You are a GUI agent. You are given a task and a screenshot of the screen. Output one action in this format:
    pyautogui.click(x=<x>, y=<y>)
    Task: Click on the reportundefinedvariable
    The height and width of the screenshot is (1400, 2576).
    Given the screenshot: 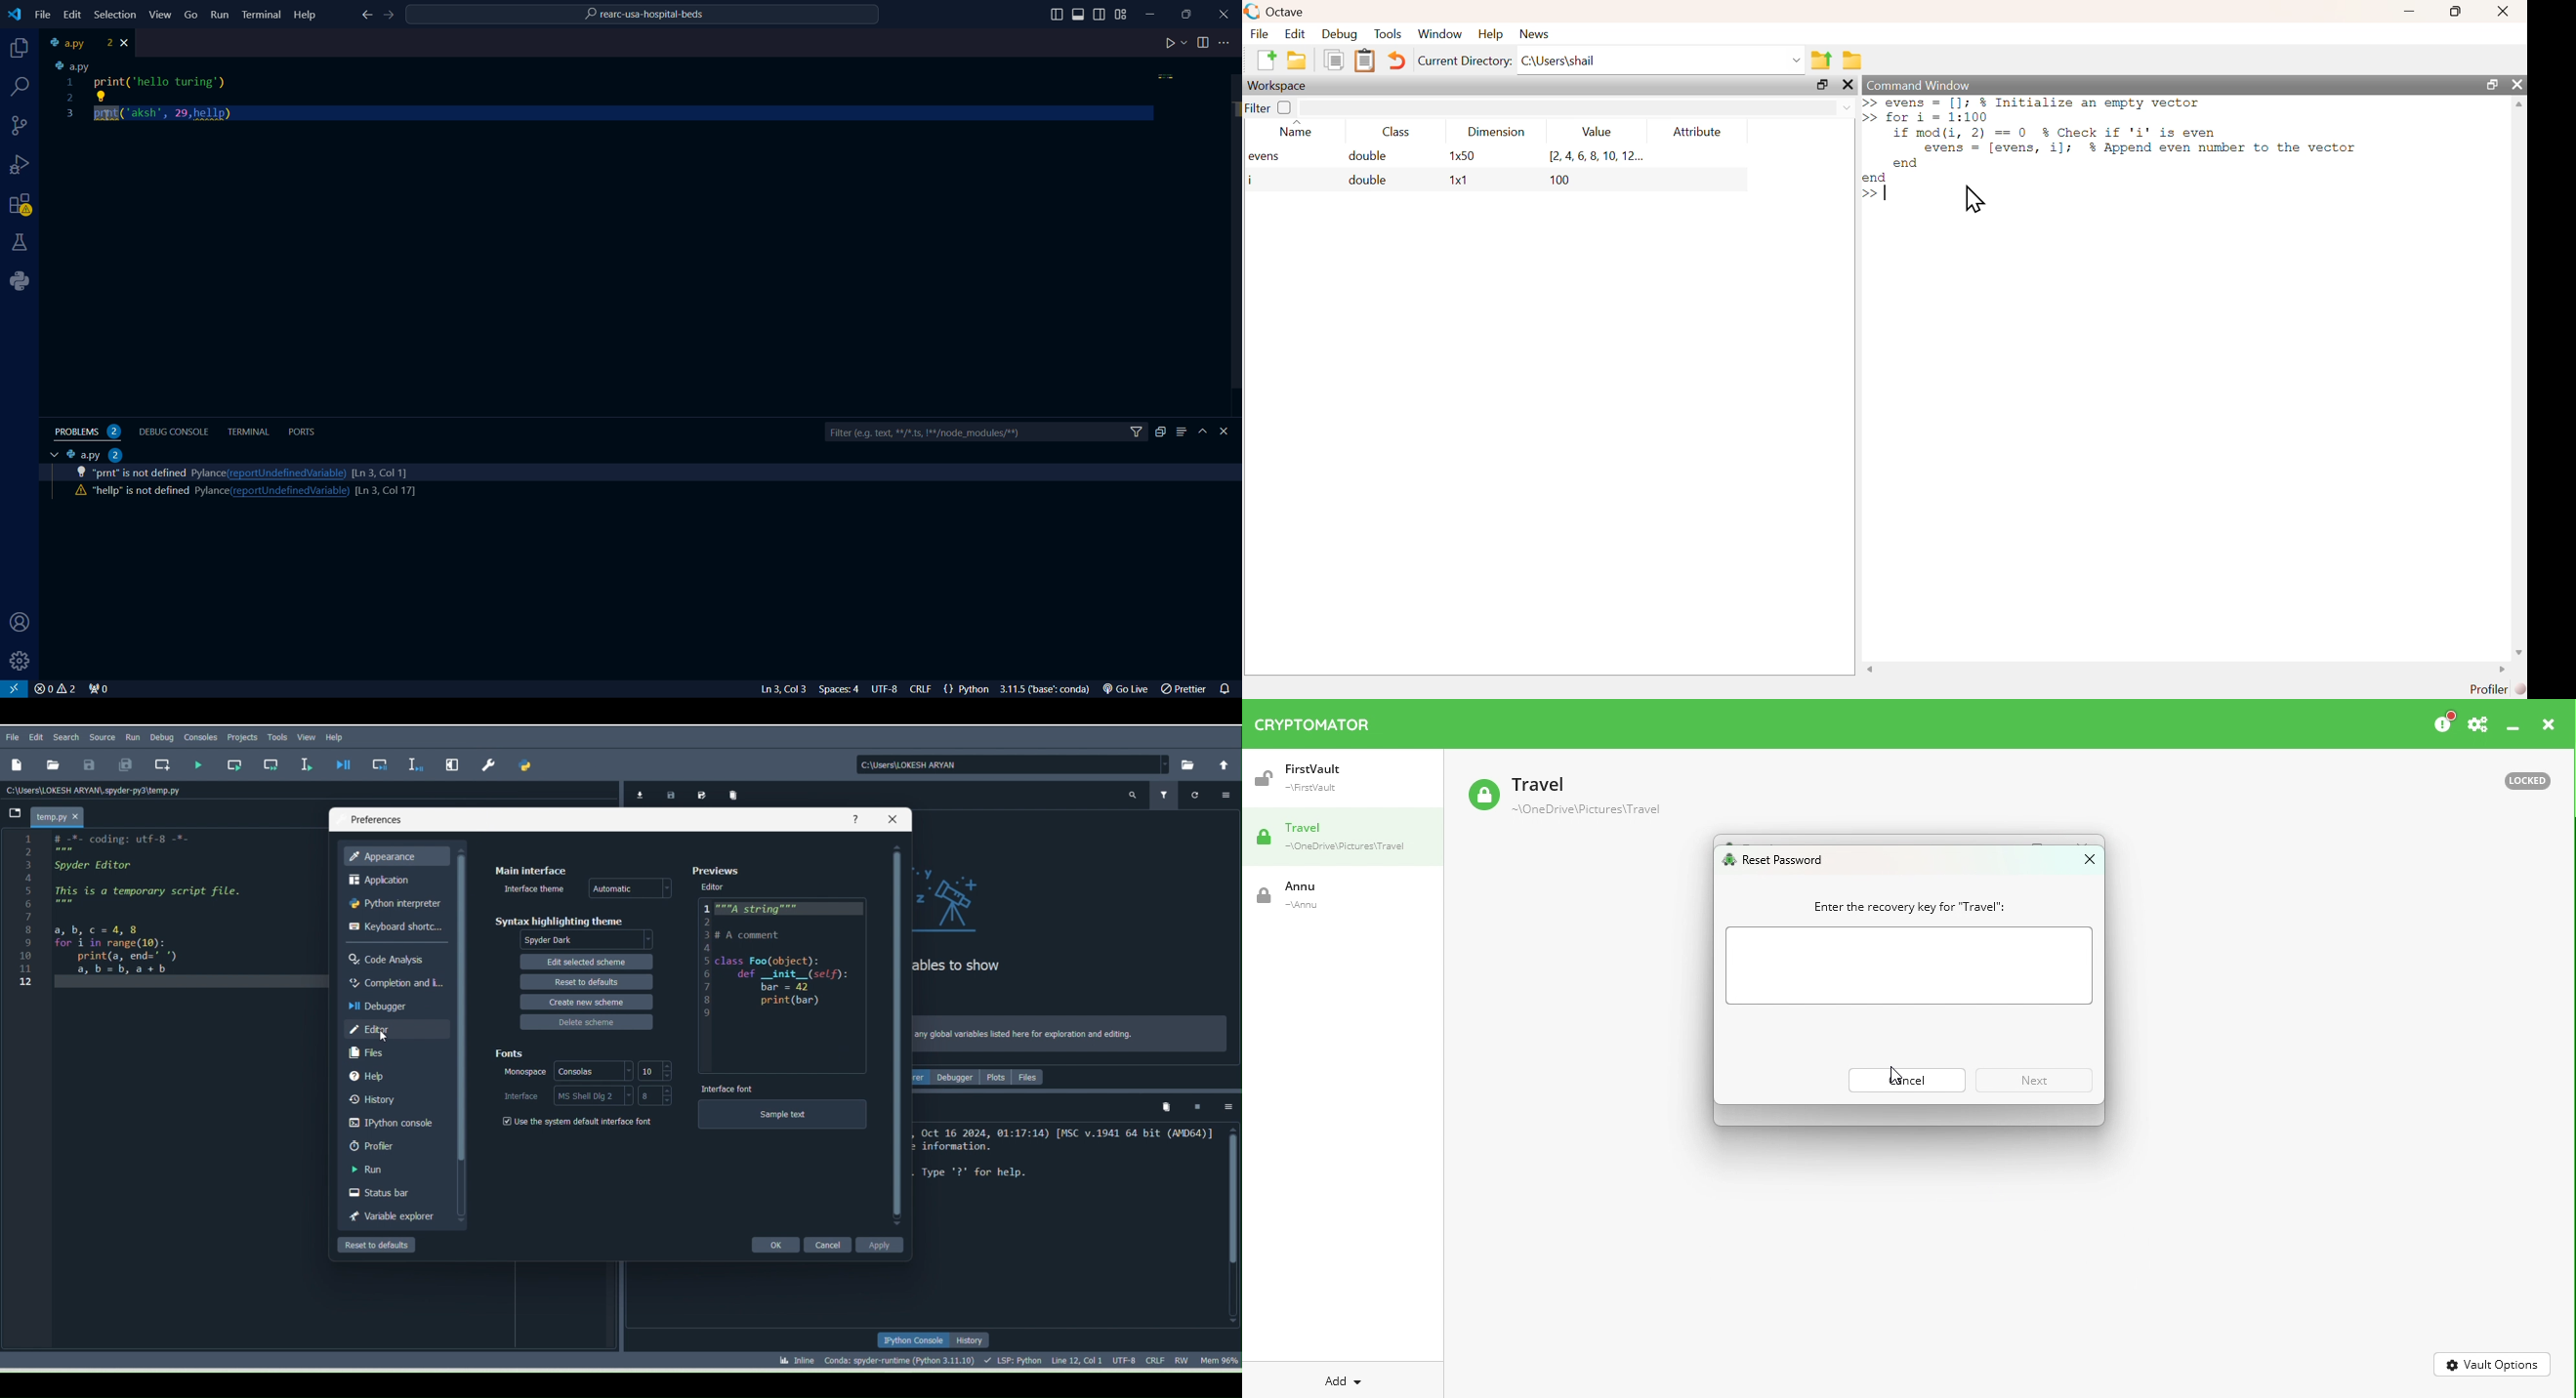 What is the action you would take?
    pyautogui.click(x=287, y=472)
    